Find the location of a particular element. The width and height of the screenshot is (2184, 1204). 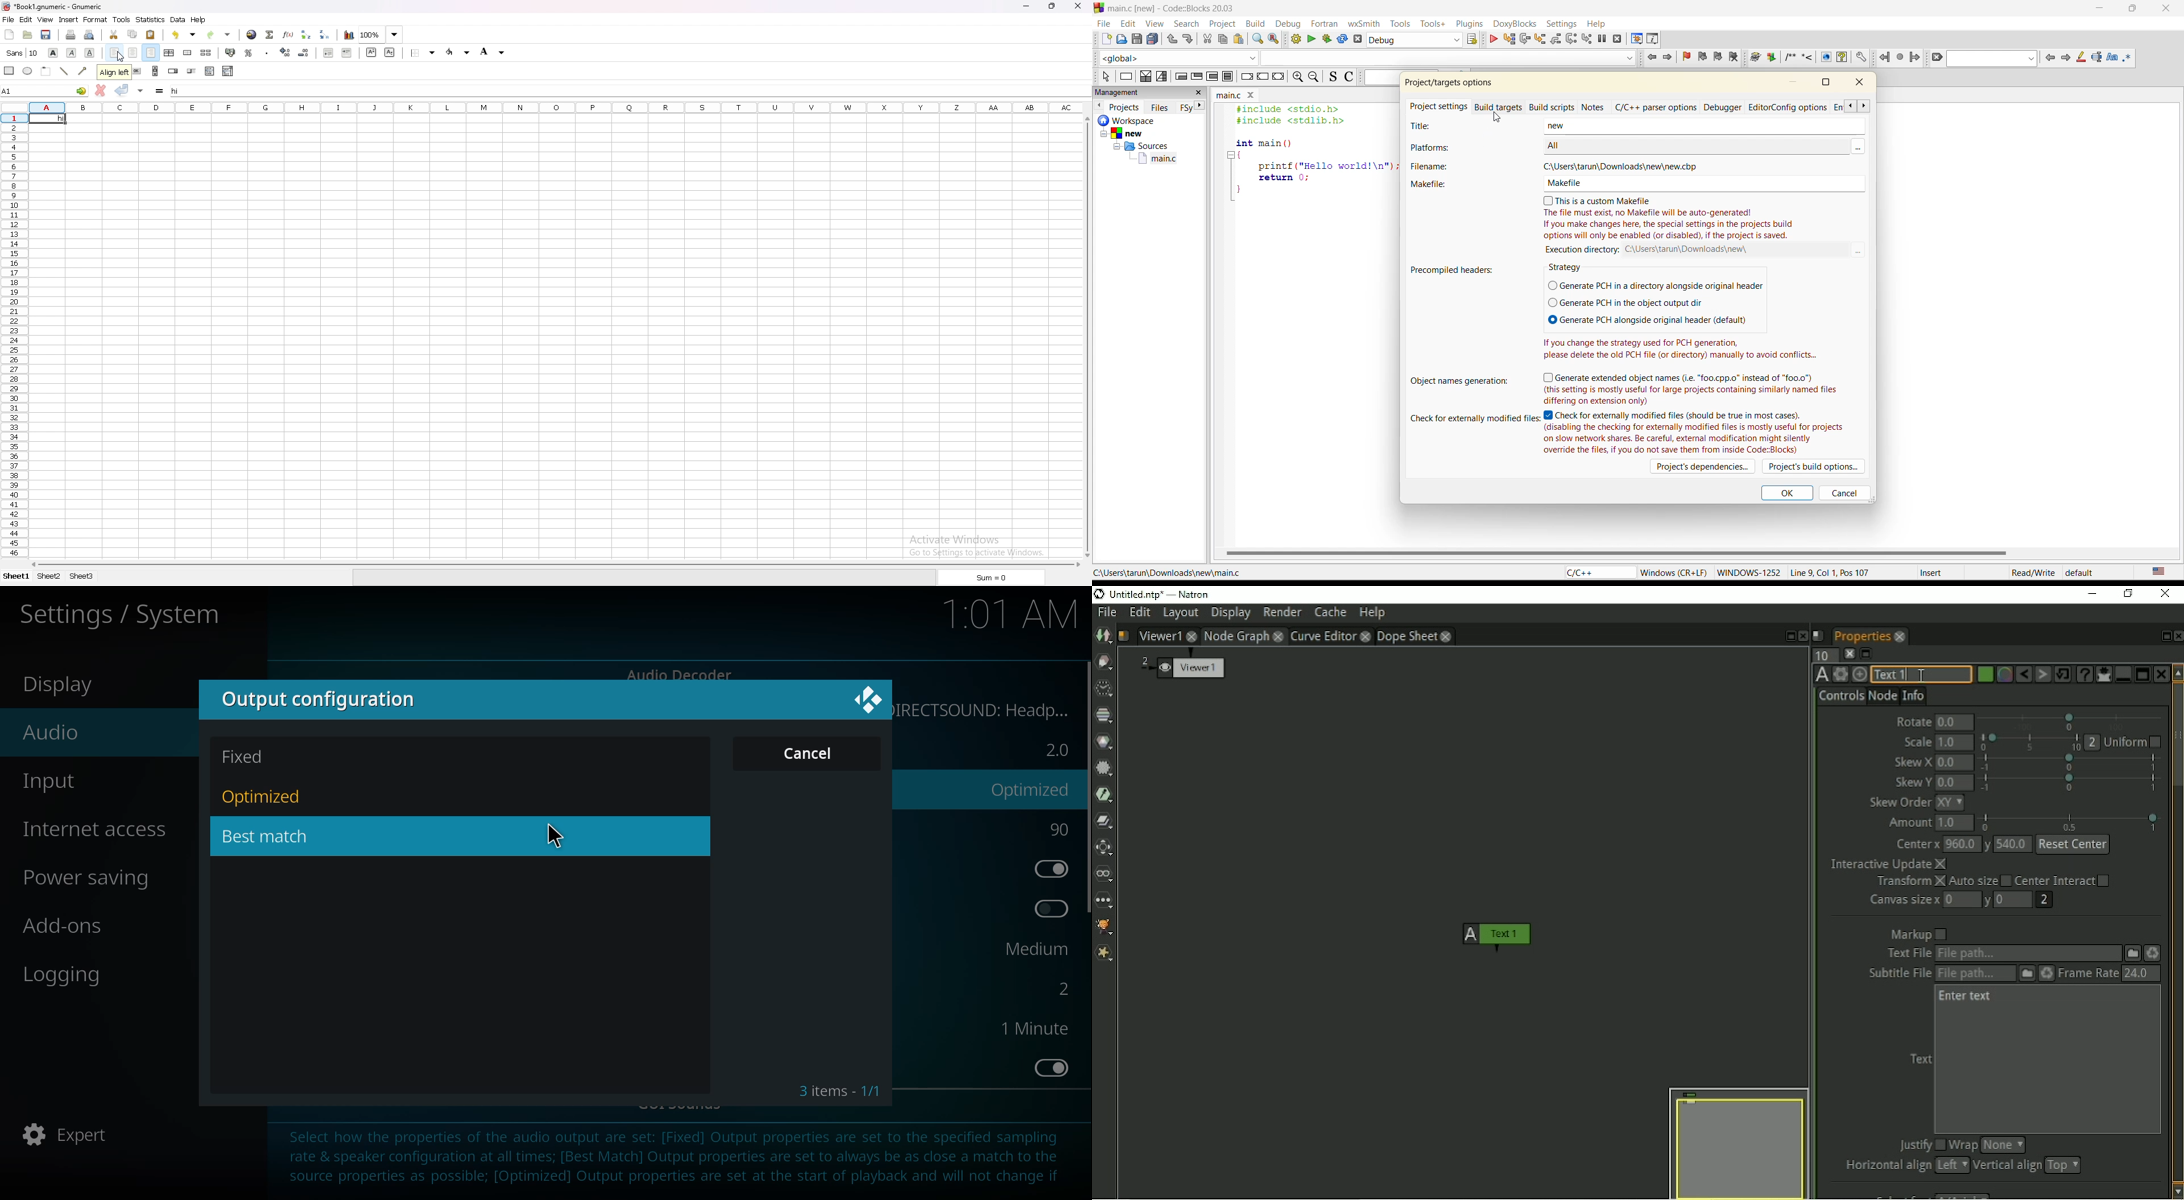

Run HTML Documentation is located at coordinates (1826, 56).